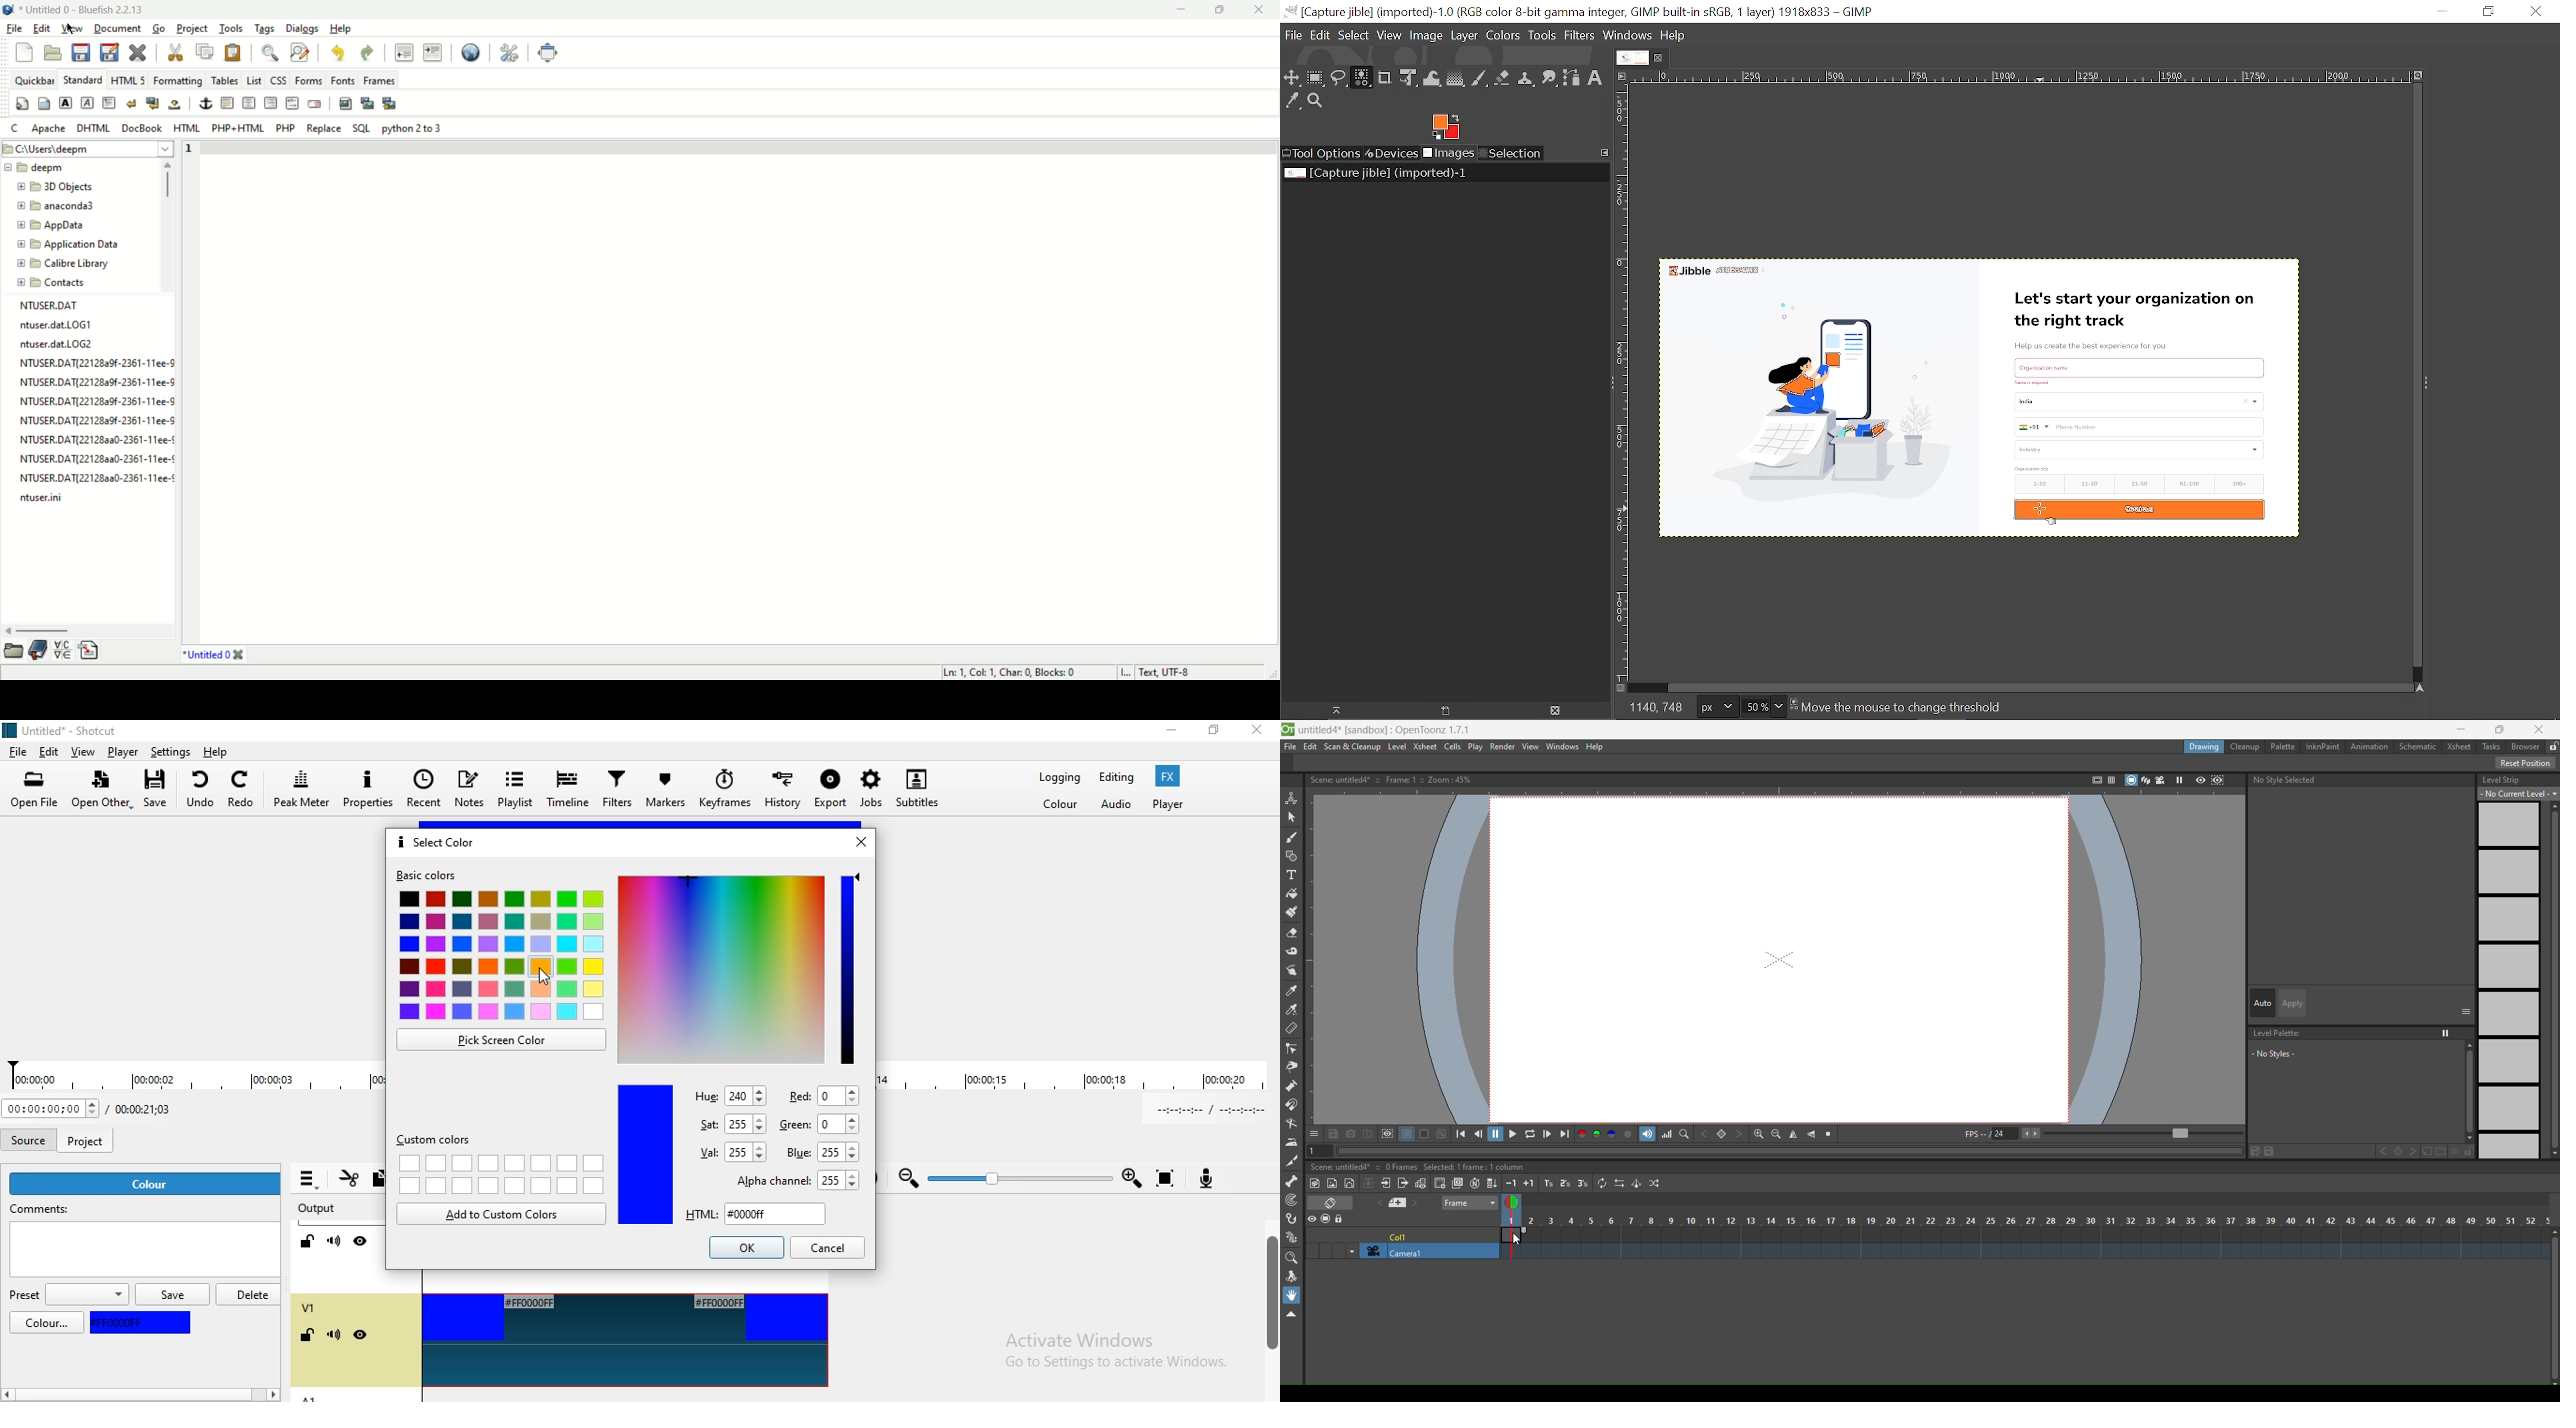 This screenshot has height=1428, width=2576. Describe the element at coordinates (1580, 36) in the screenshot. I see `Filters` at that location.